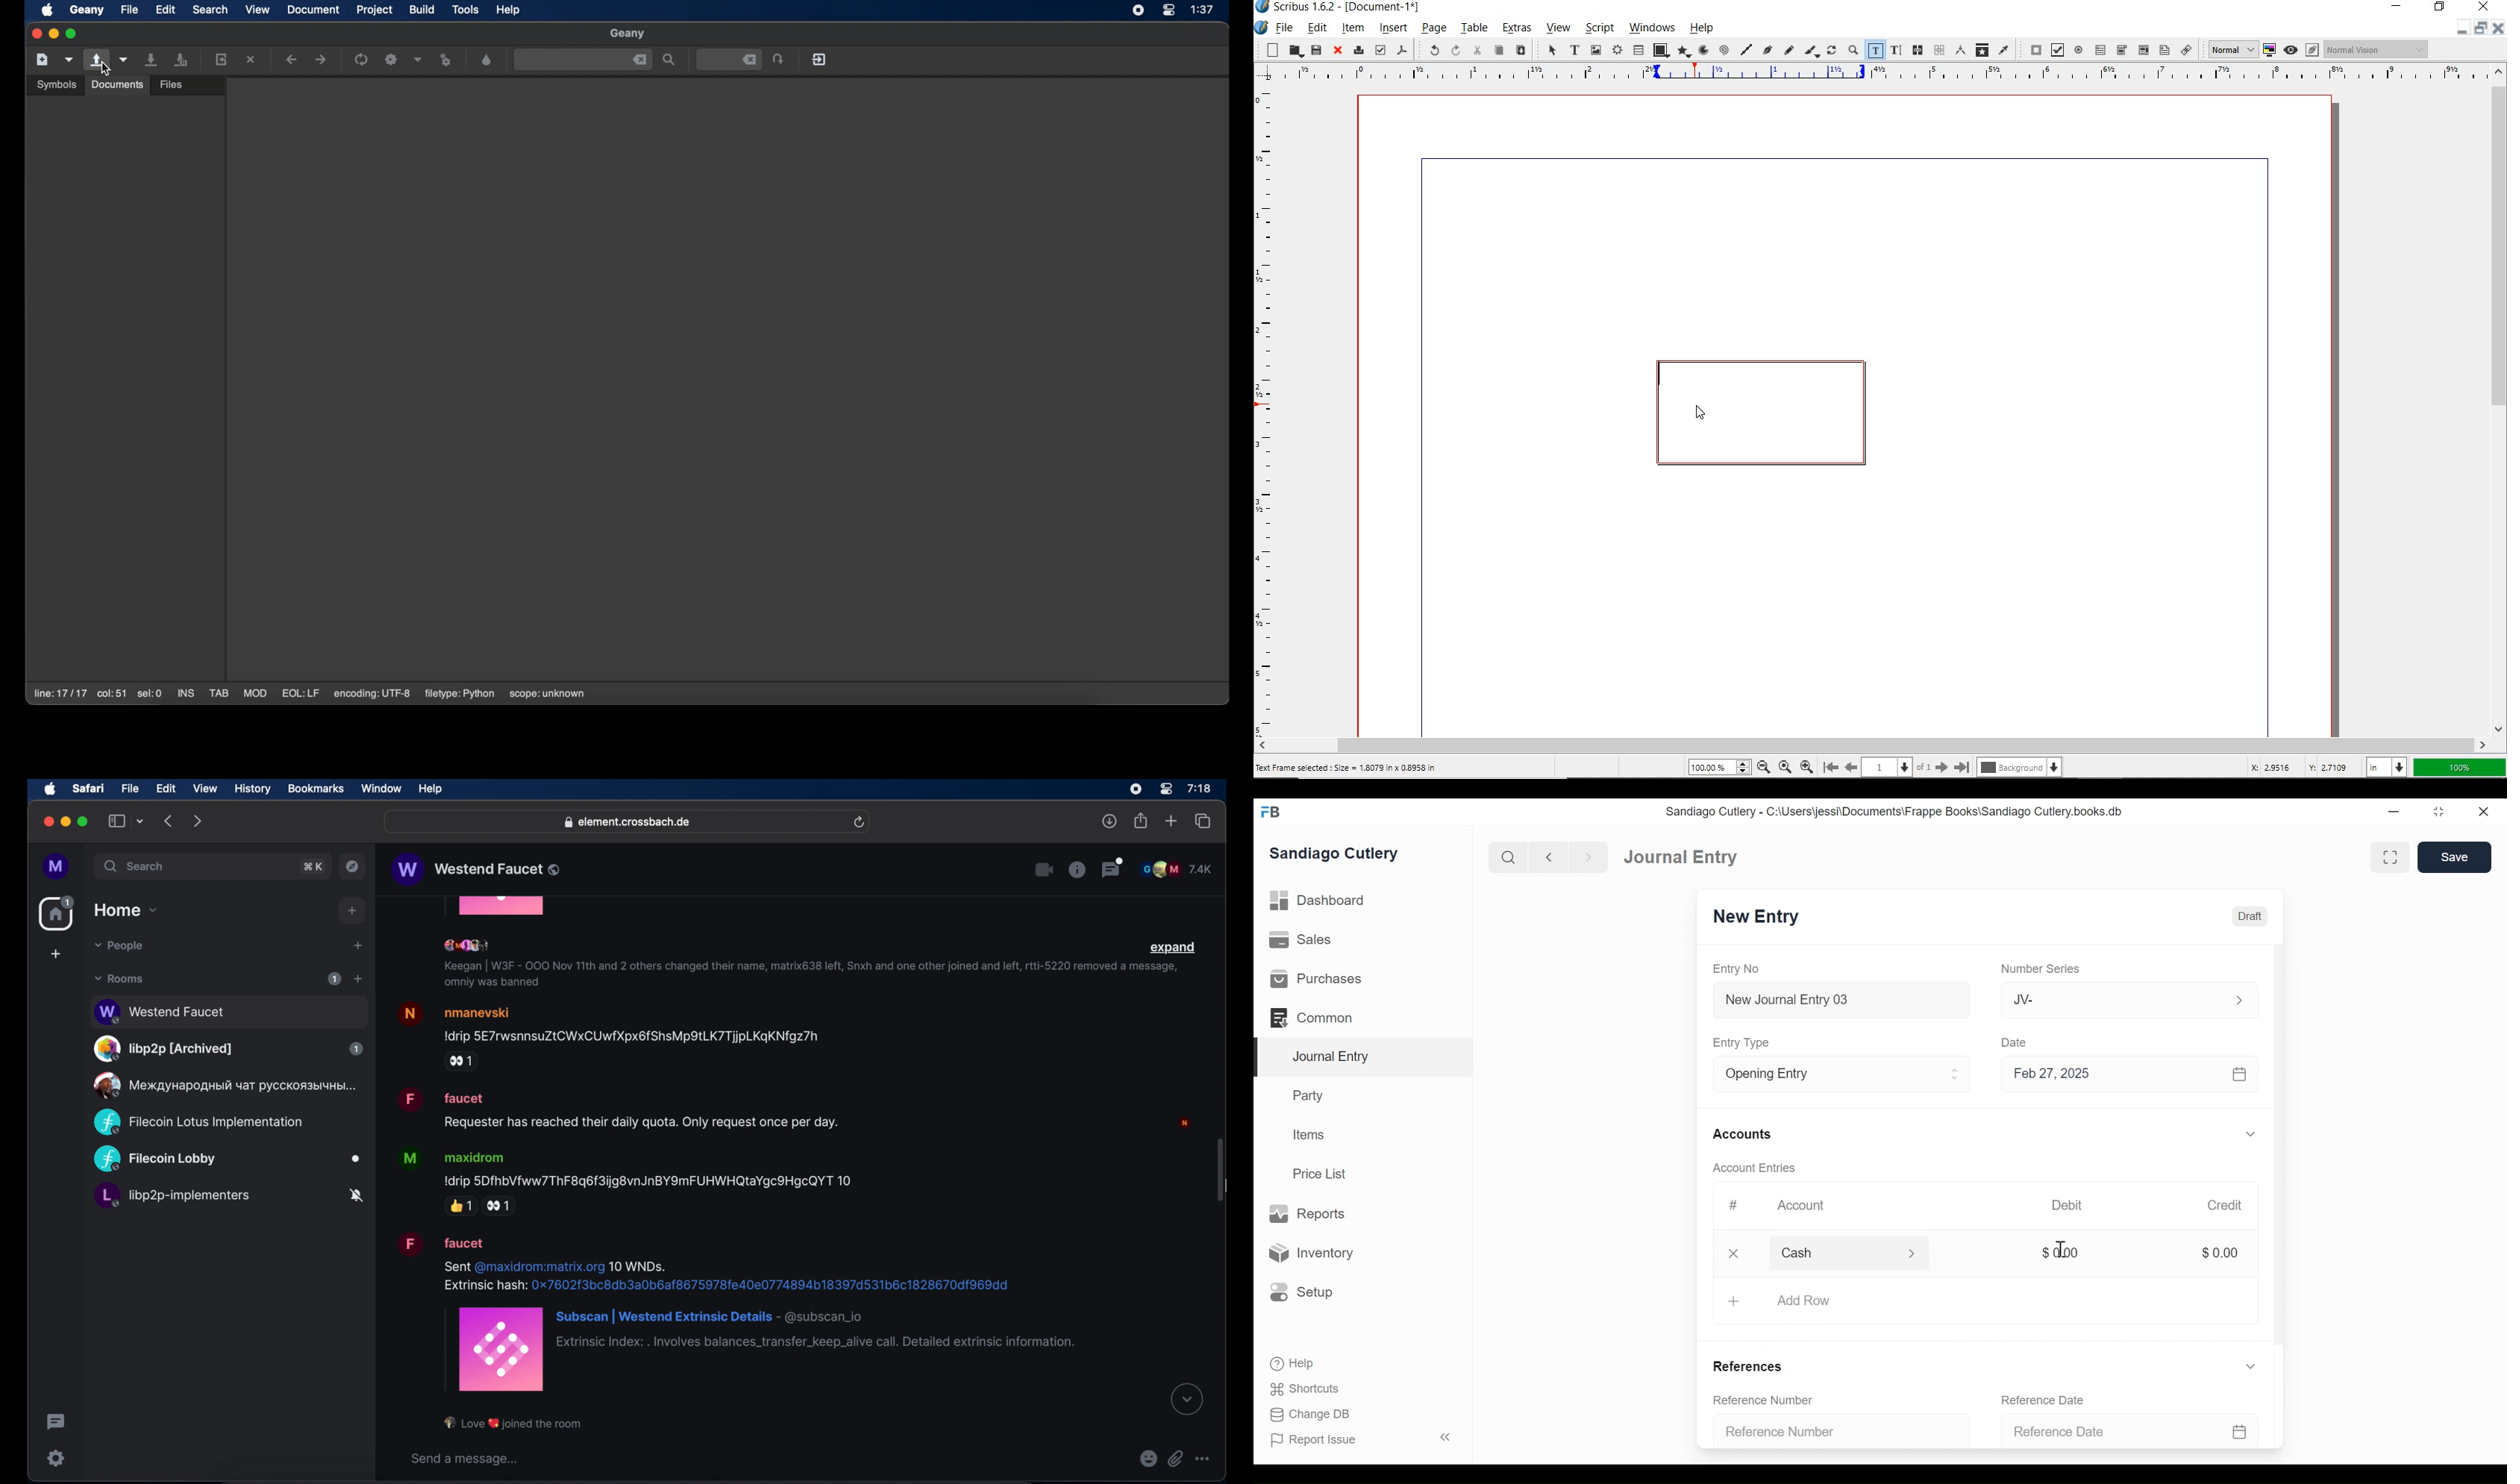  What do you see at coordinates (1734, 1205) in the screenshot?
I see `#` at bounding box center [1734, 1205].